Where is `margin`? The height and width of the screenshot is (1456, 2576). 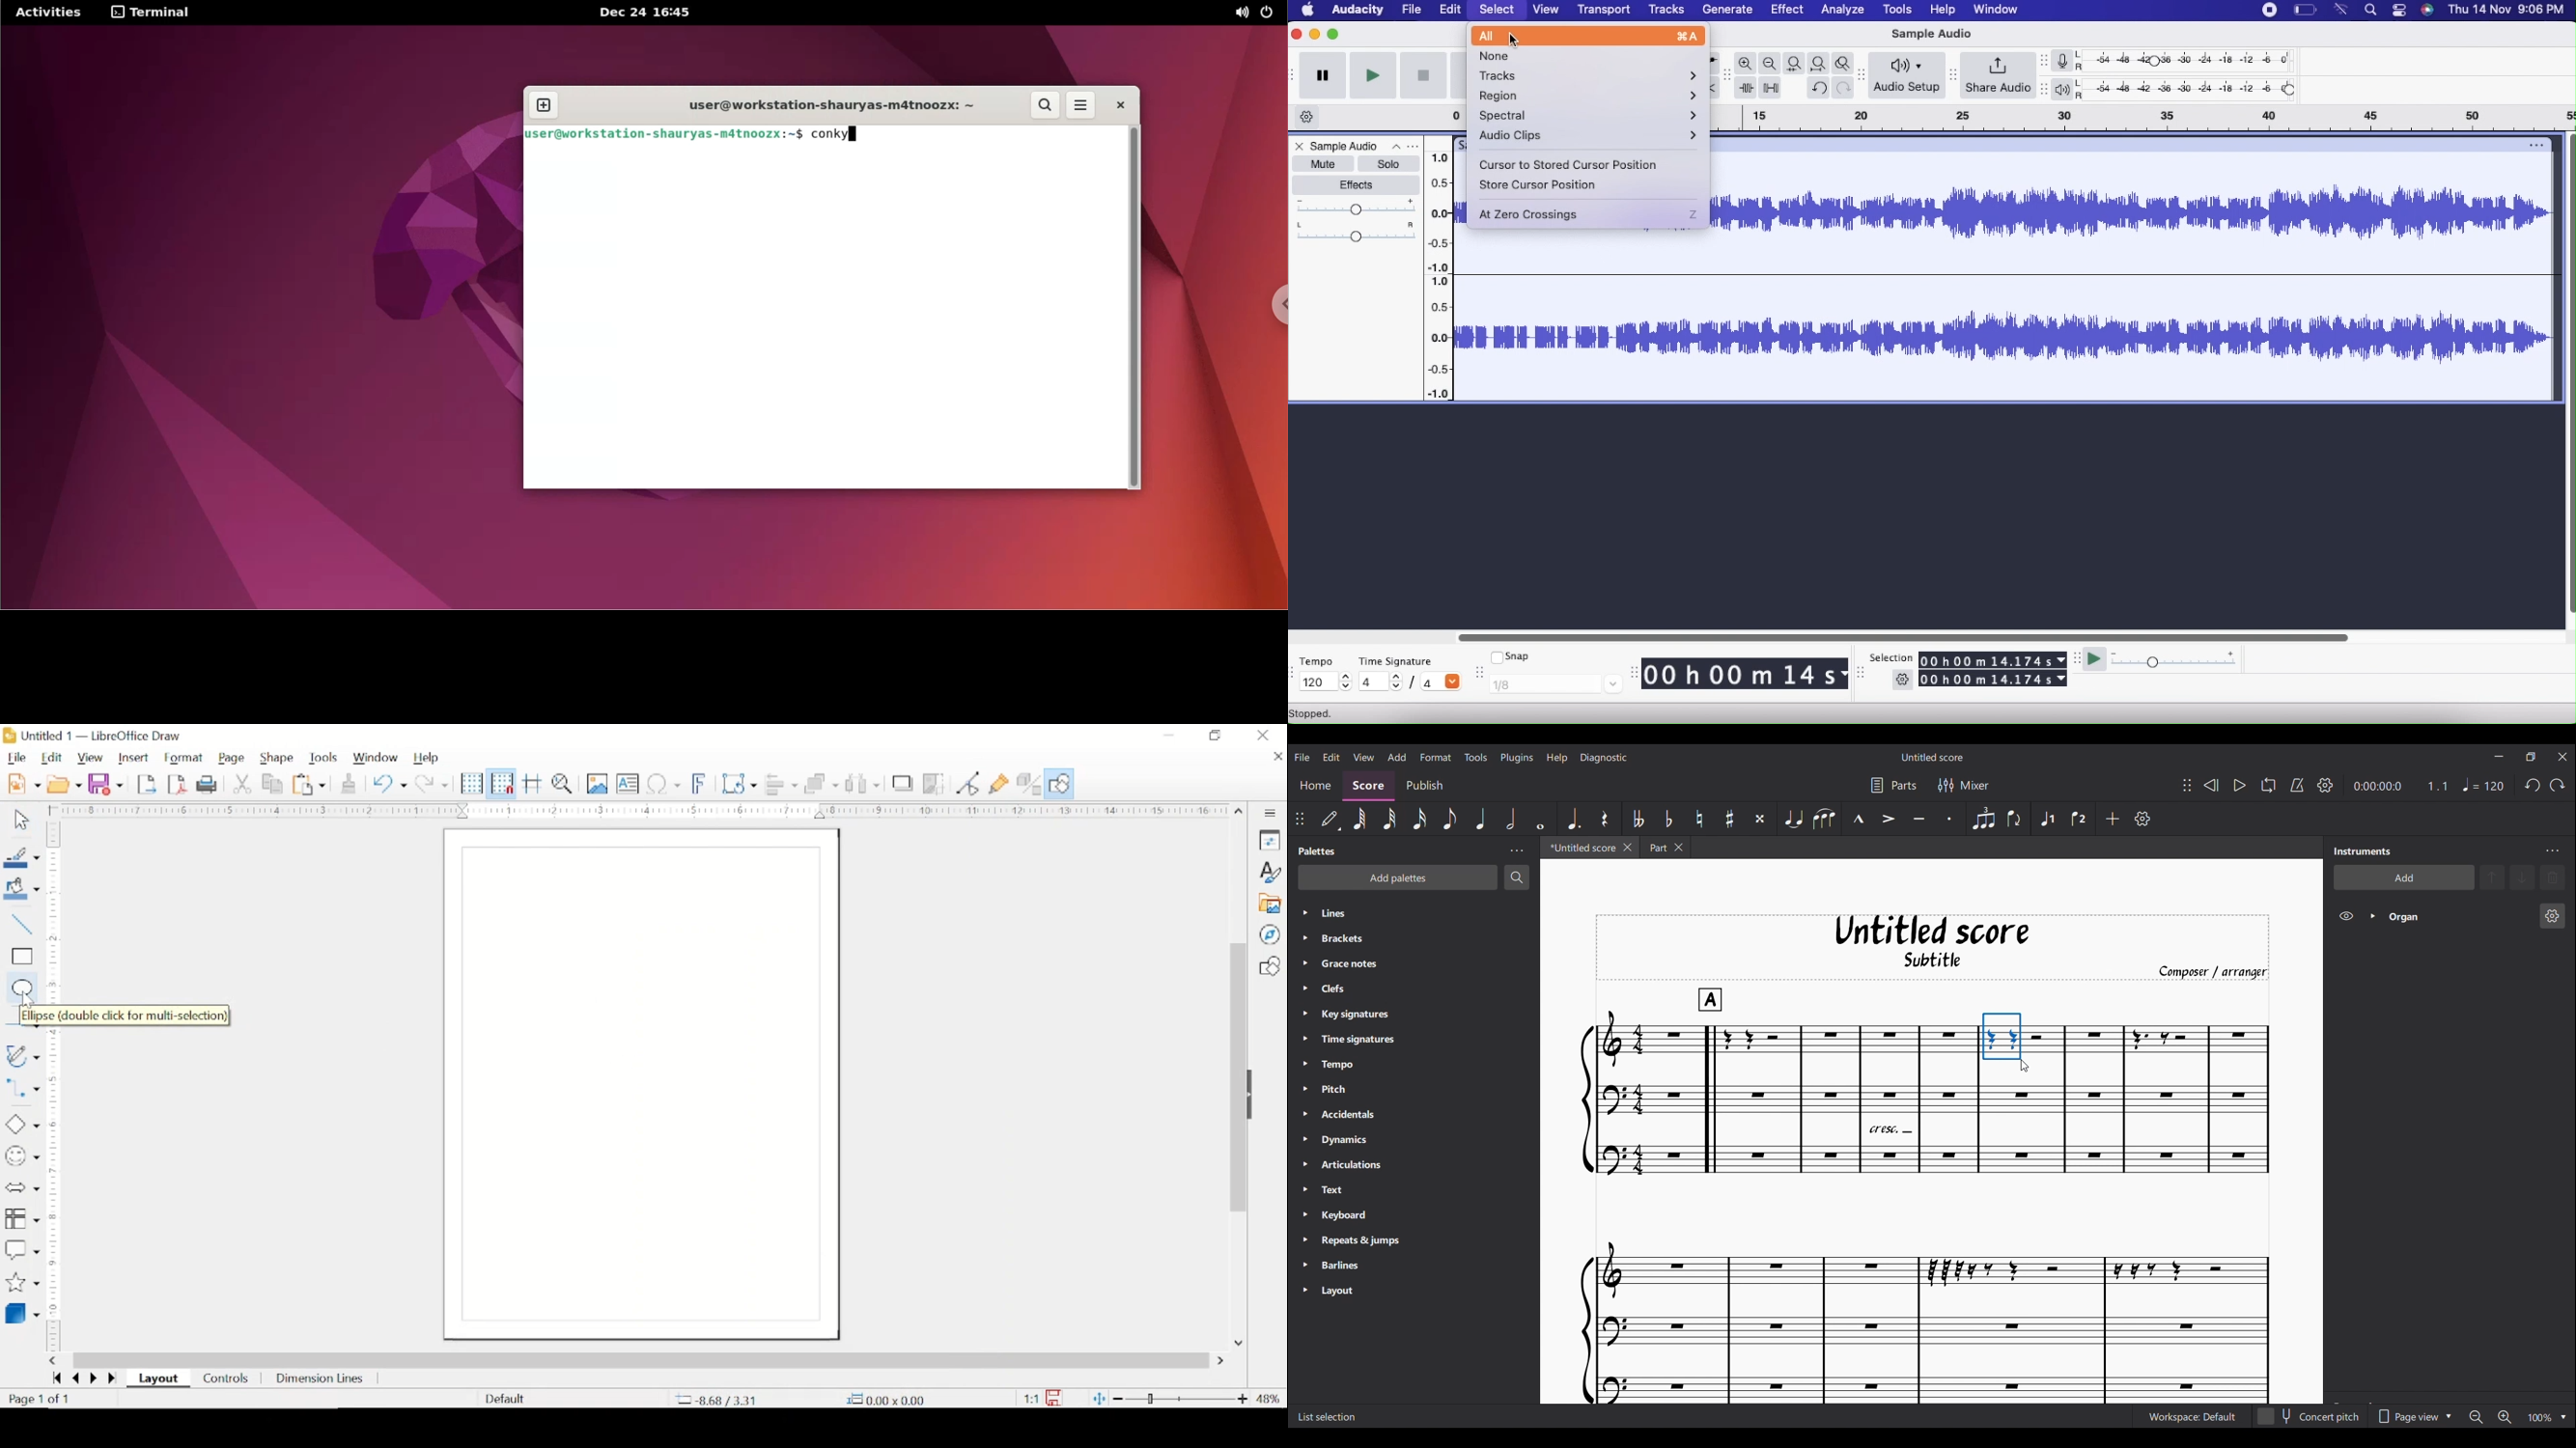 margin is located at coordinates (56, 912).